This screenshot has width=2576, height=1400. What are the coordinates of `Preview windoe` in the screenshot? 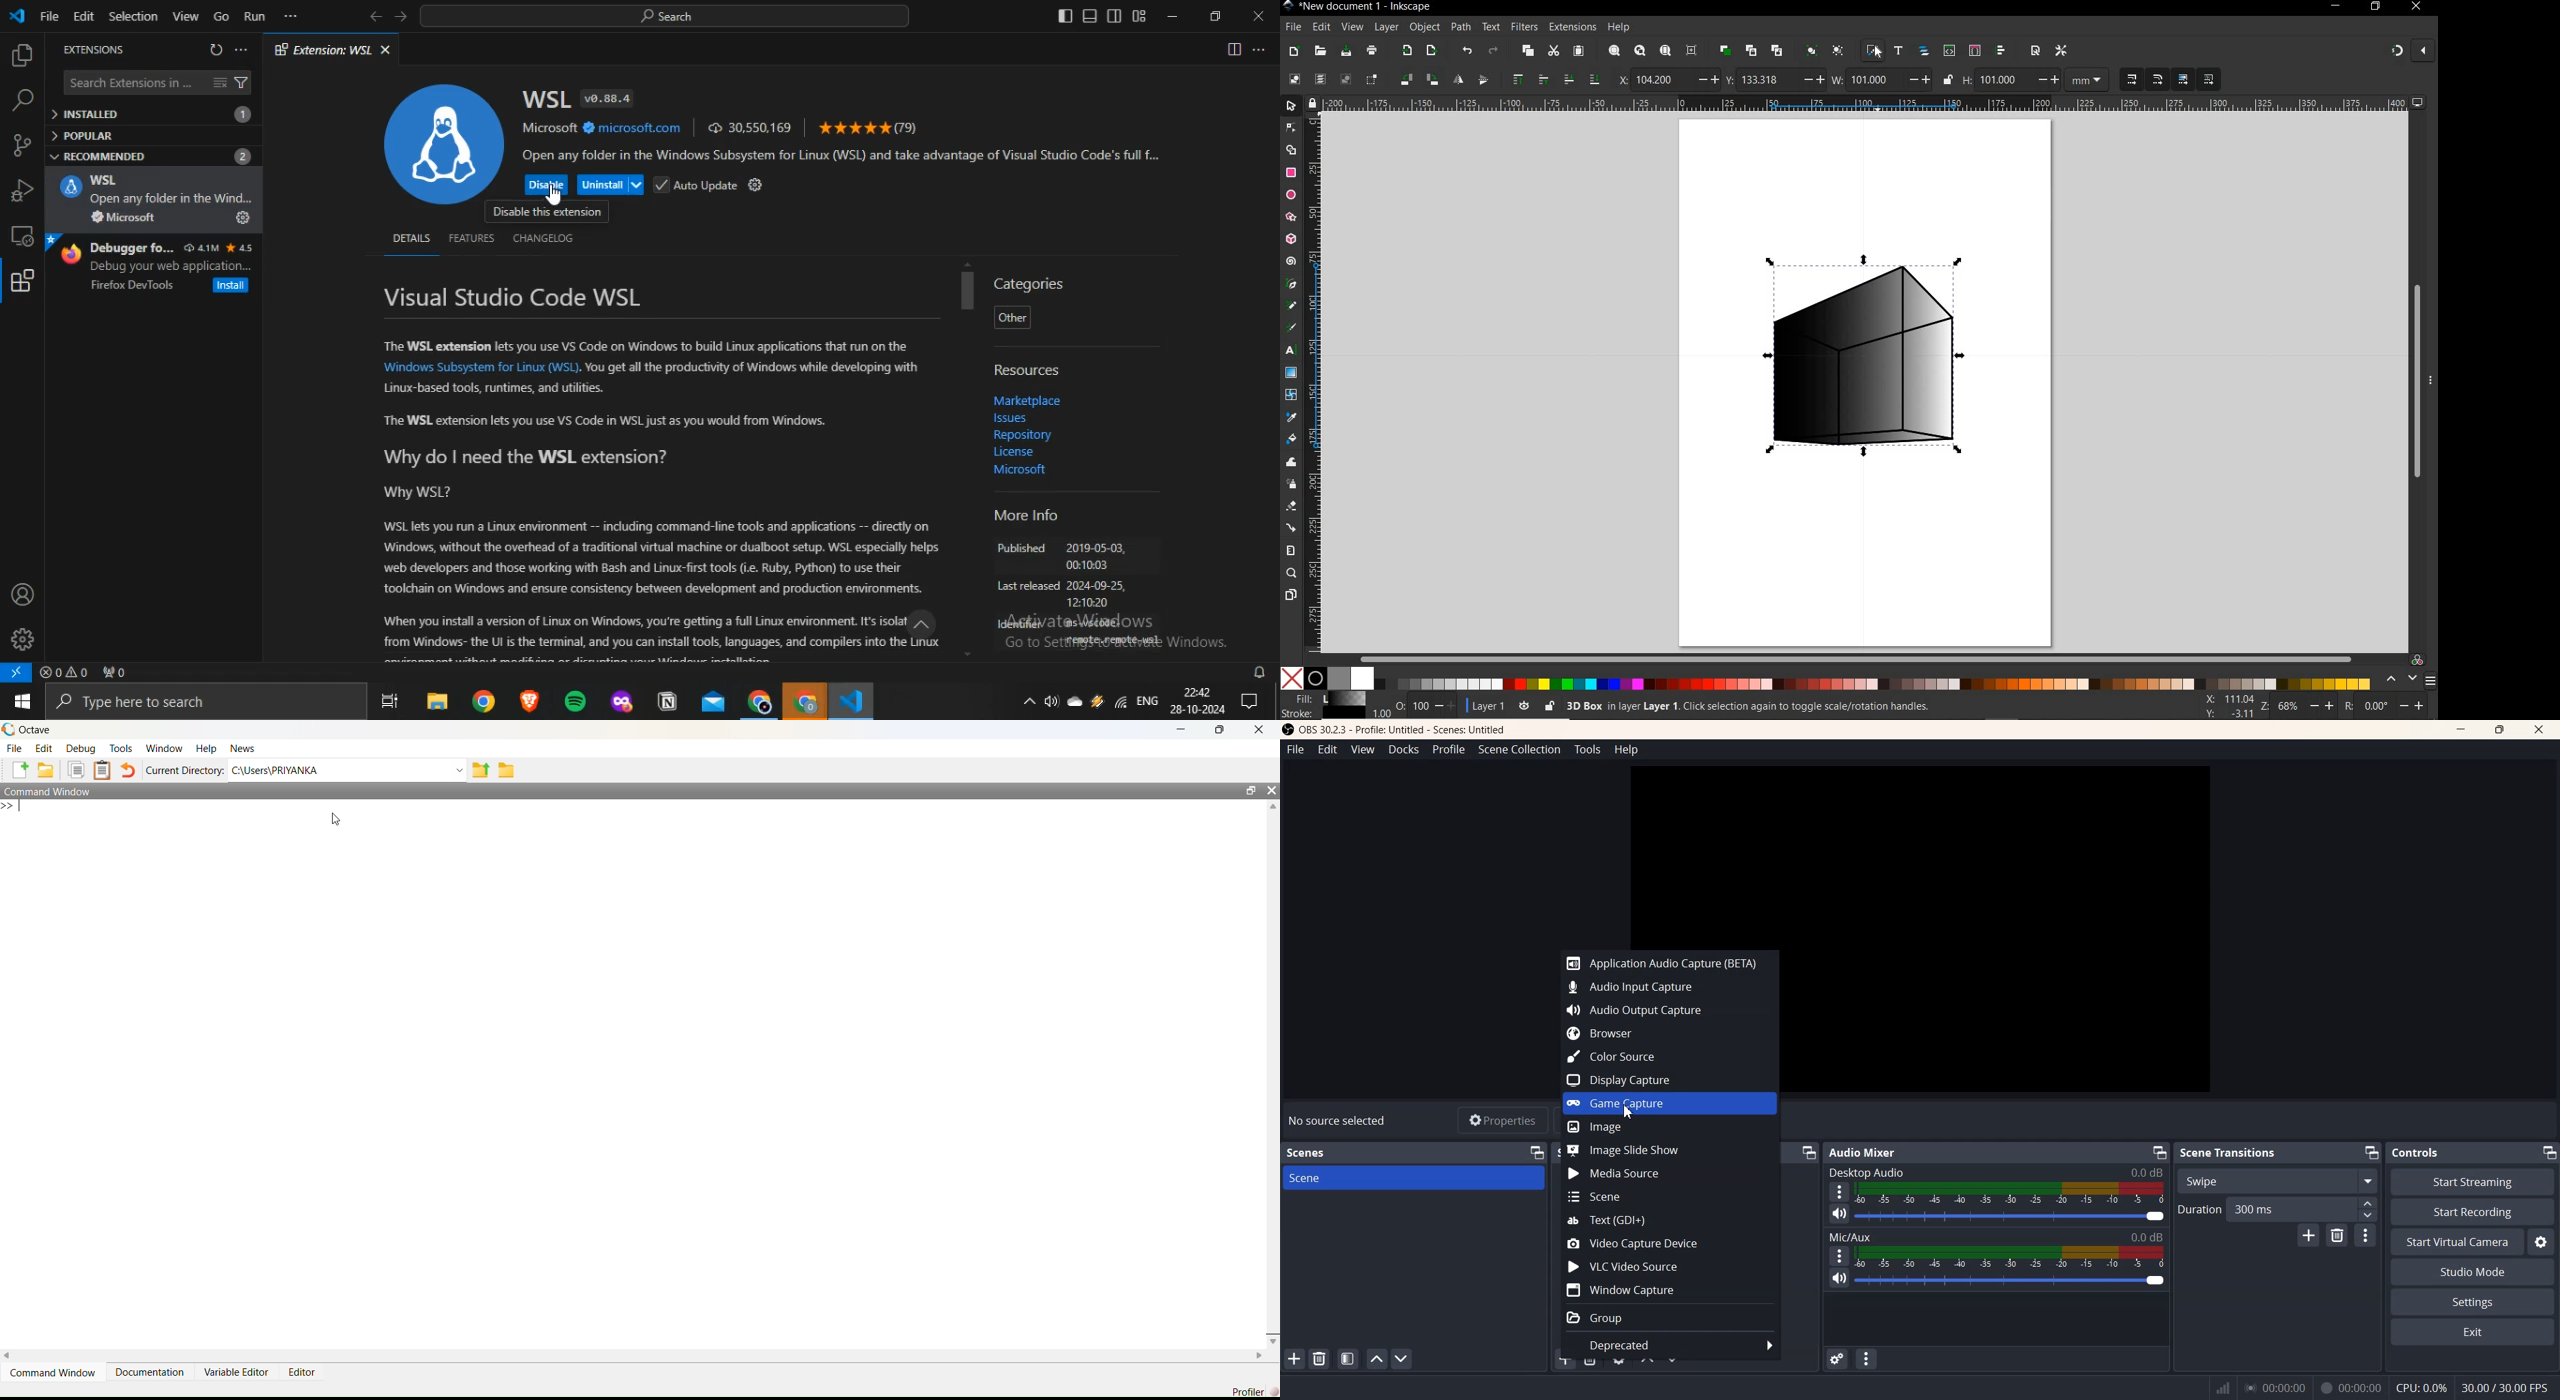 It's located at (1919, 853).